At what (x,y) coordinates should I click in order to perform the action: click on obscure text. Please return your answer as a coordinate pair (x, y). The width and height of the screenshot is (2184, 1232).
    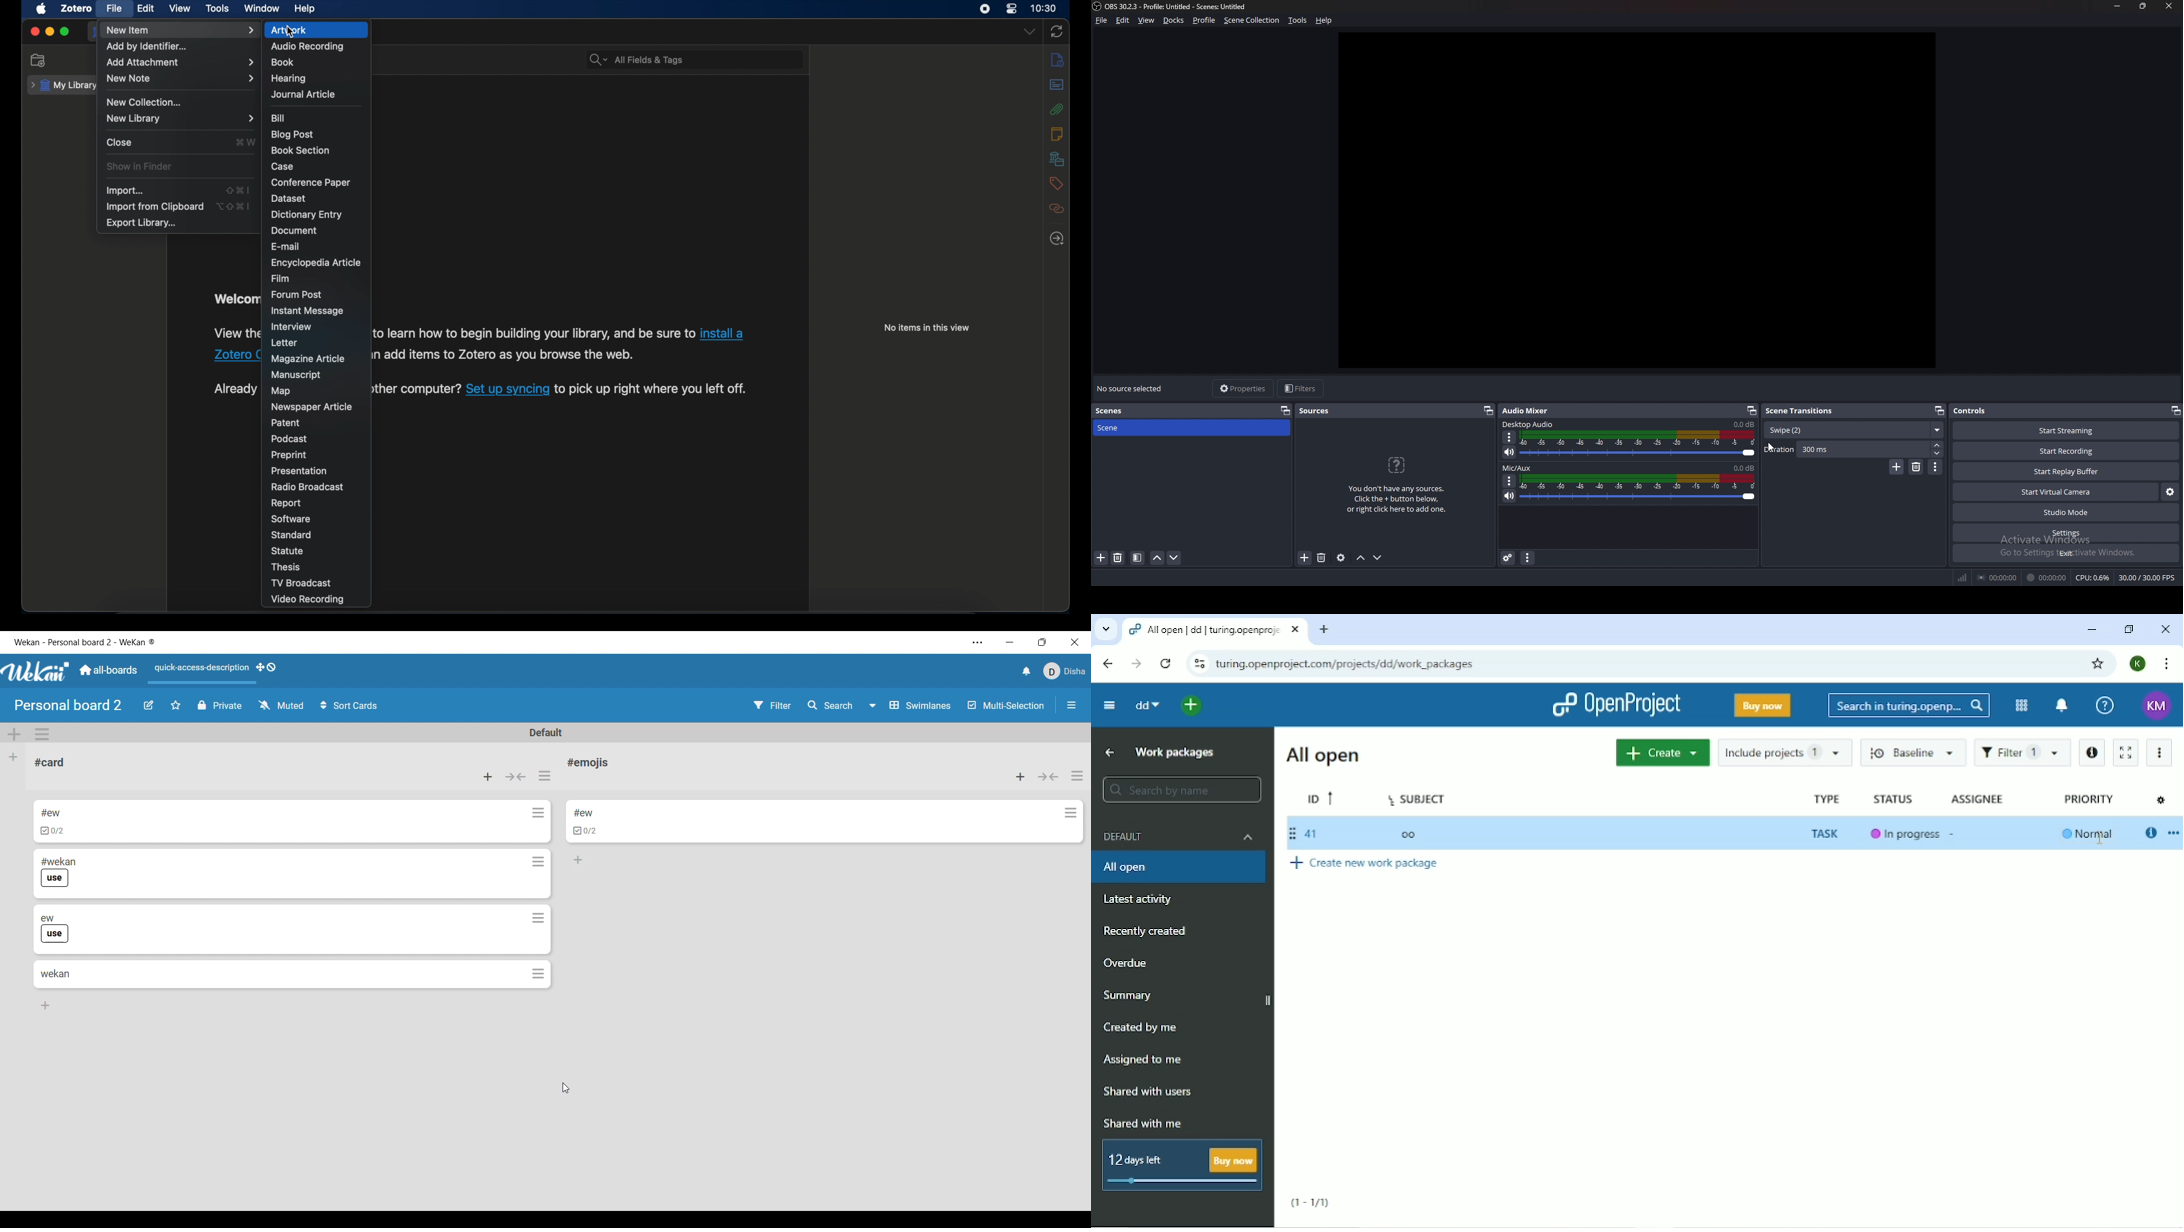
    Looking at the image, I should click on (235, 297).